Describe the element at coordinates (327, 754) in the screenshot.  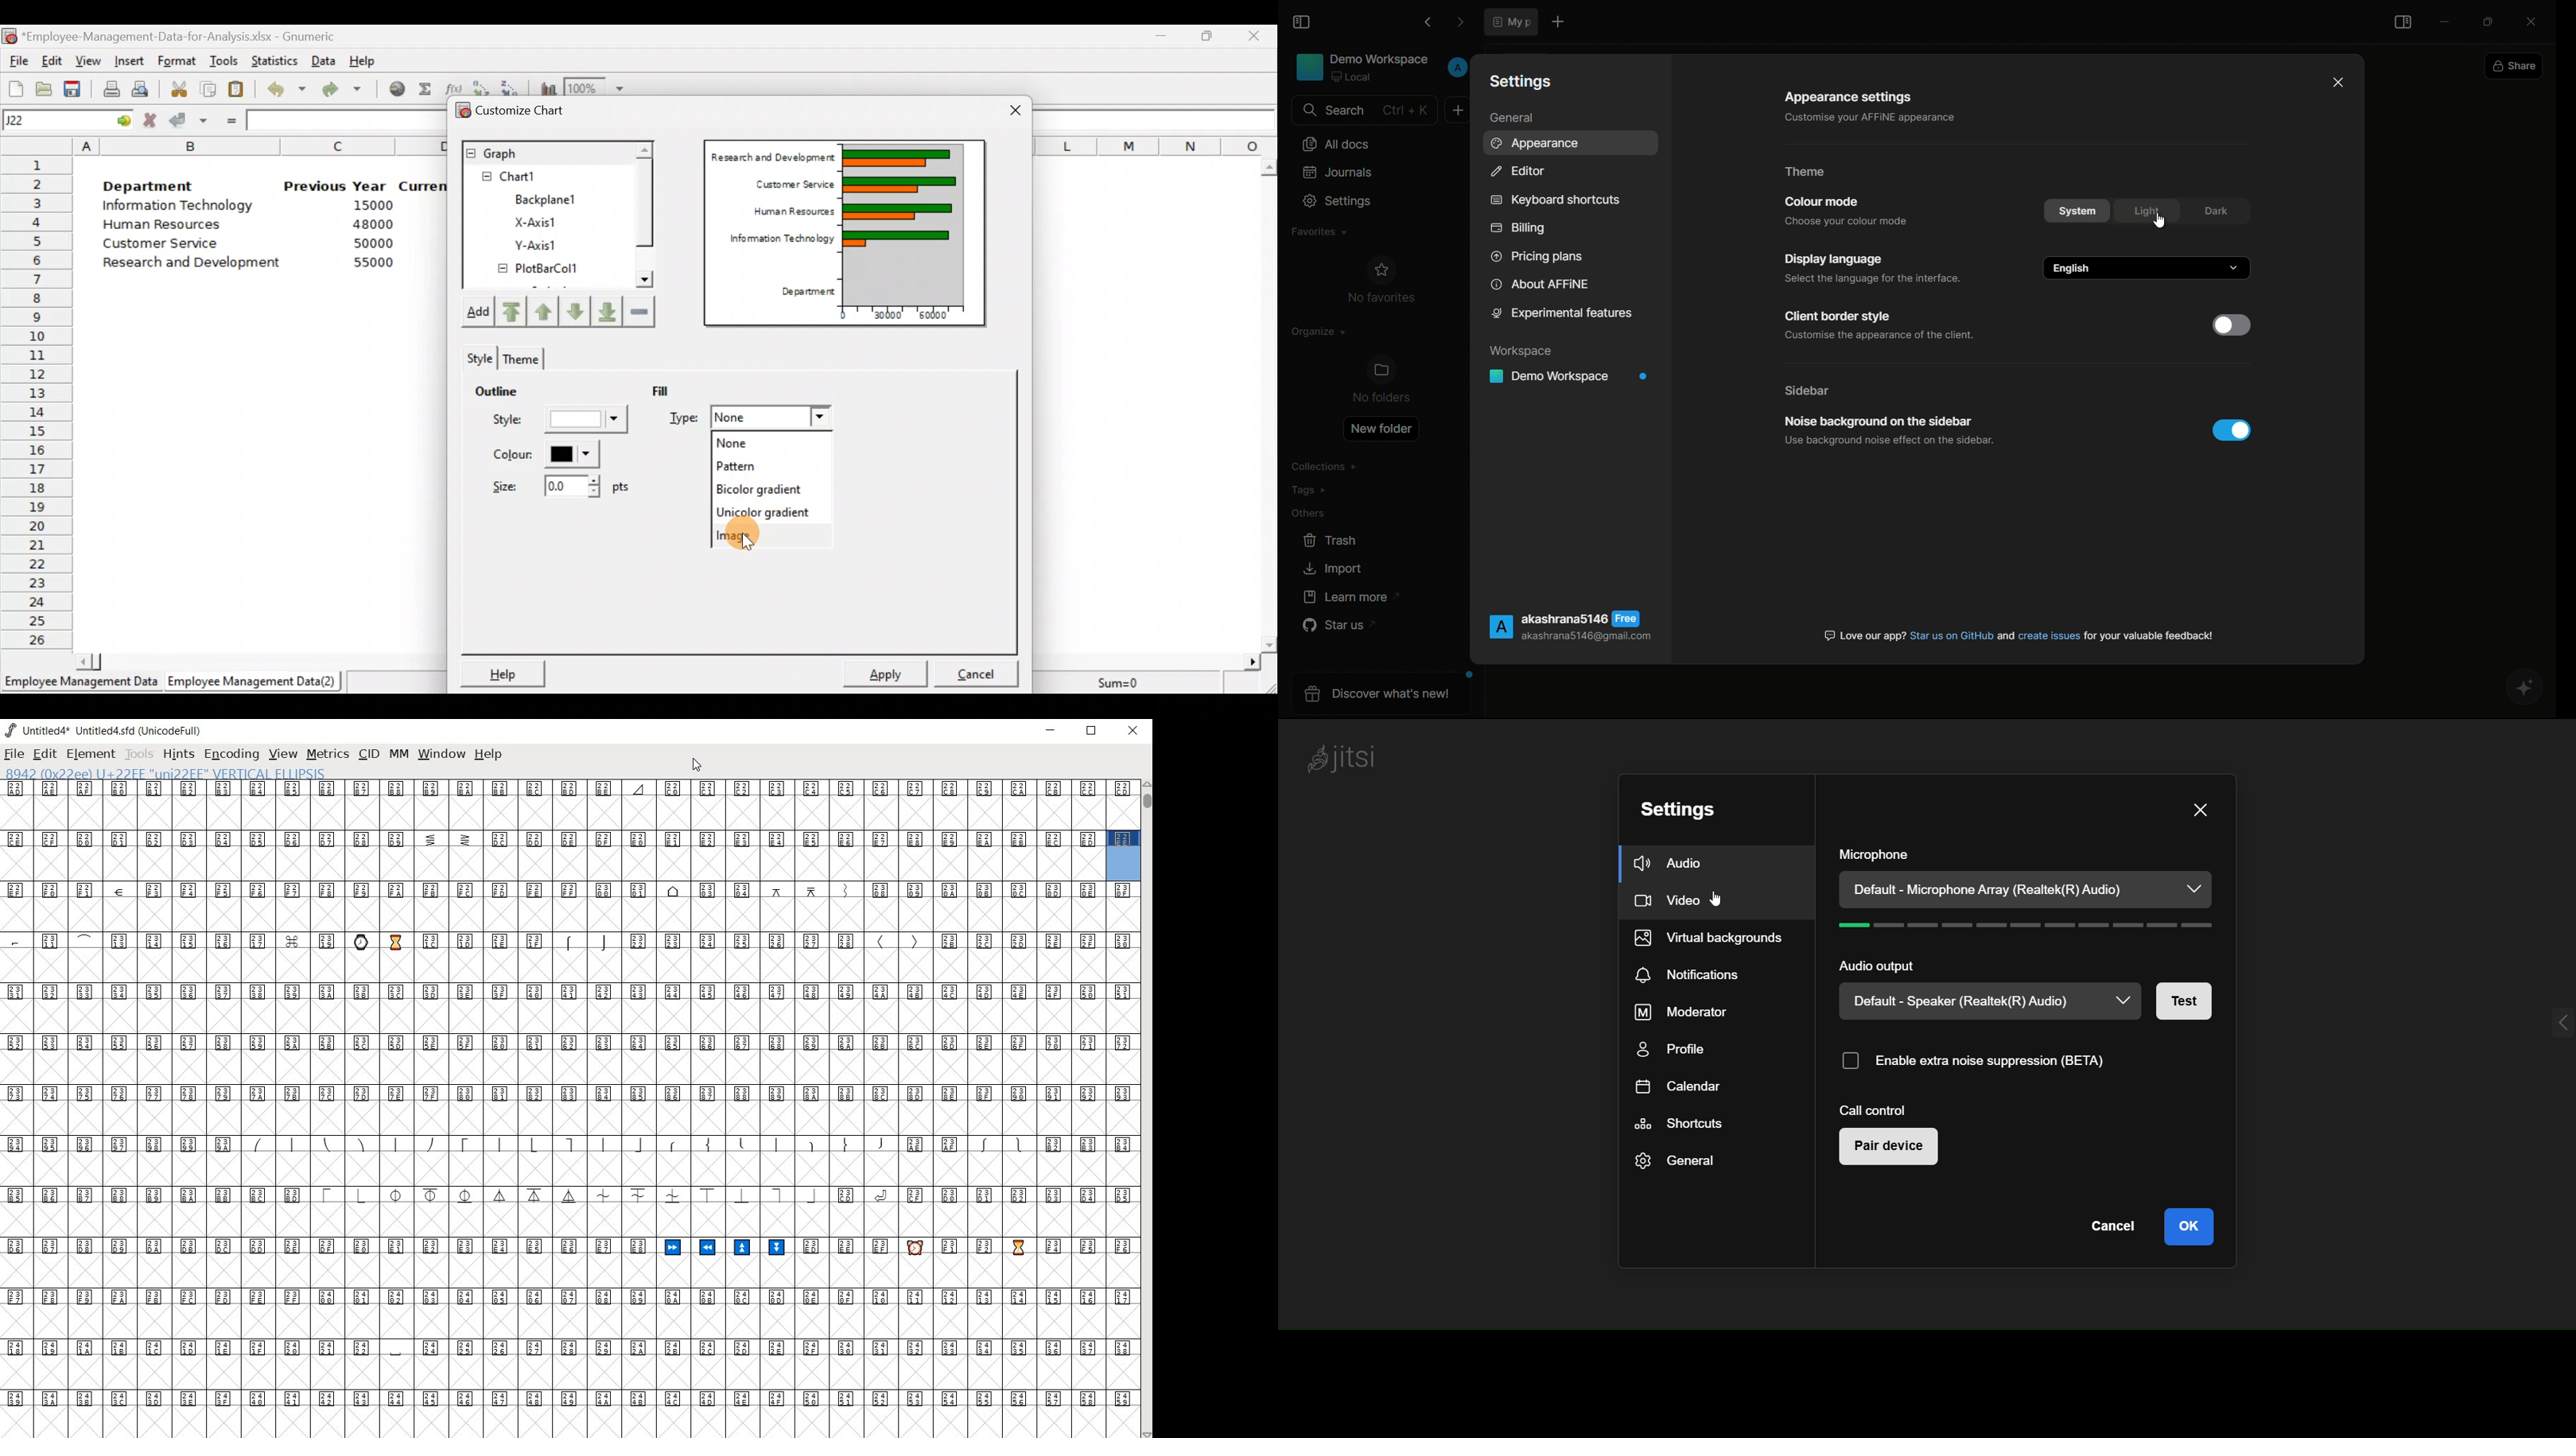
I see `METRICS` at that location.